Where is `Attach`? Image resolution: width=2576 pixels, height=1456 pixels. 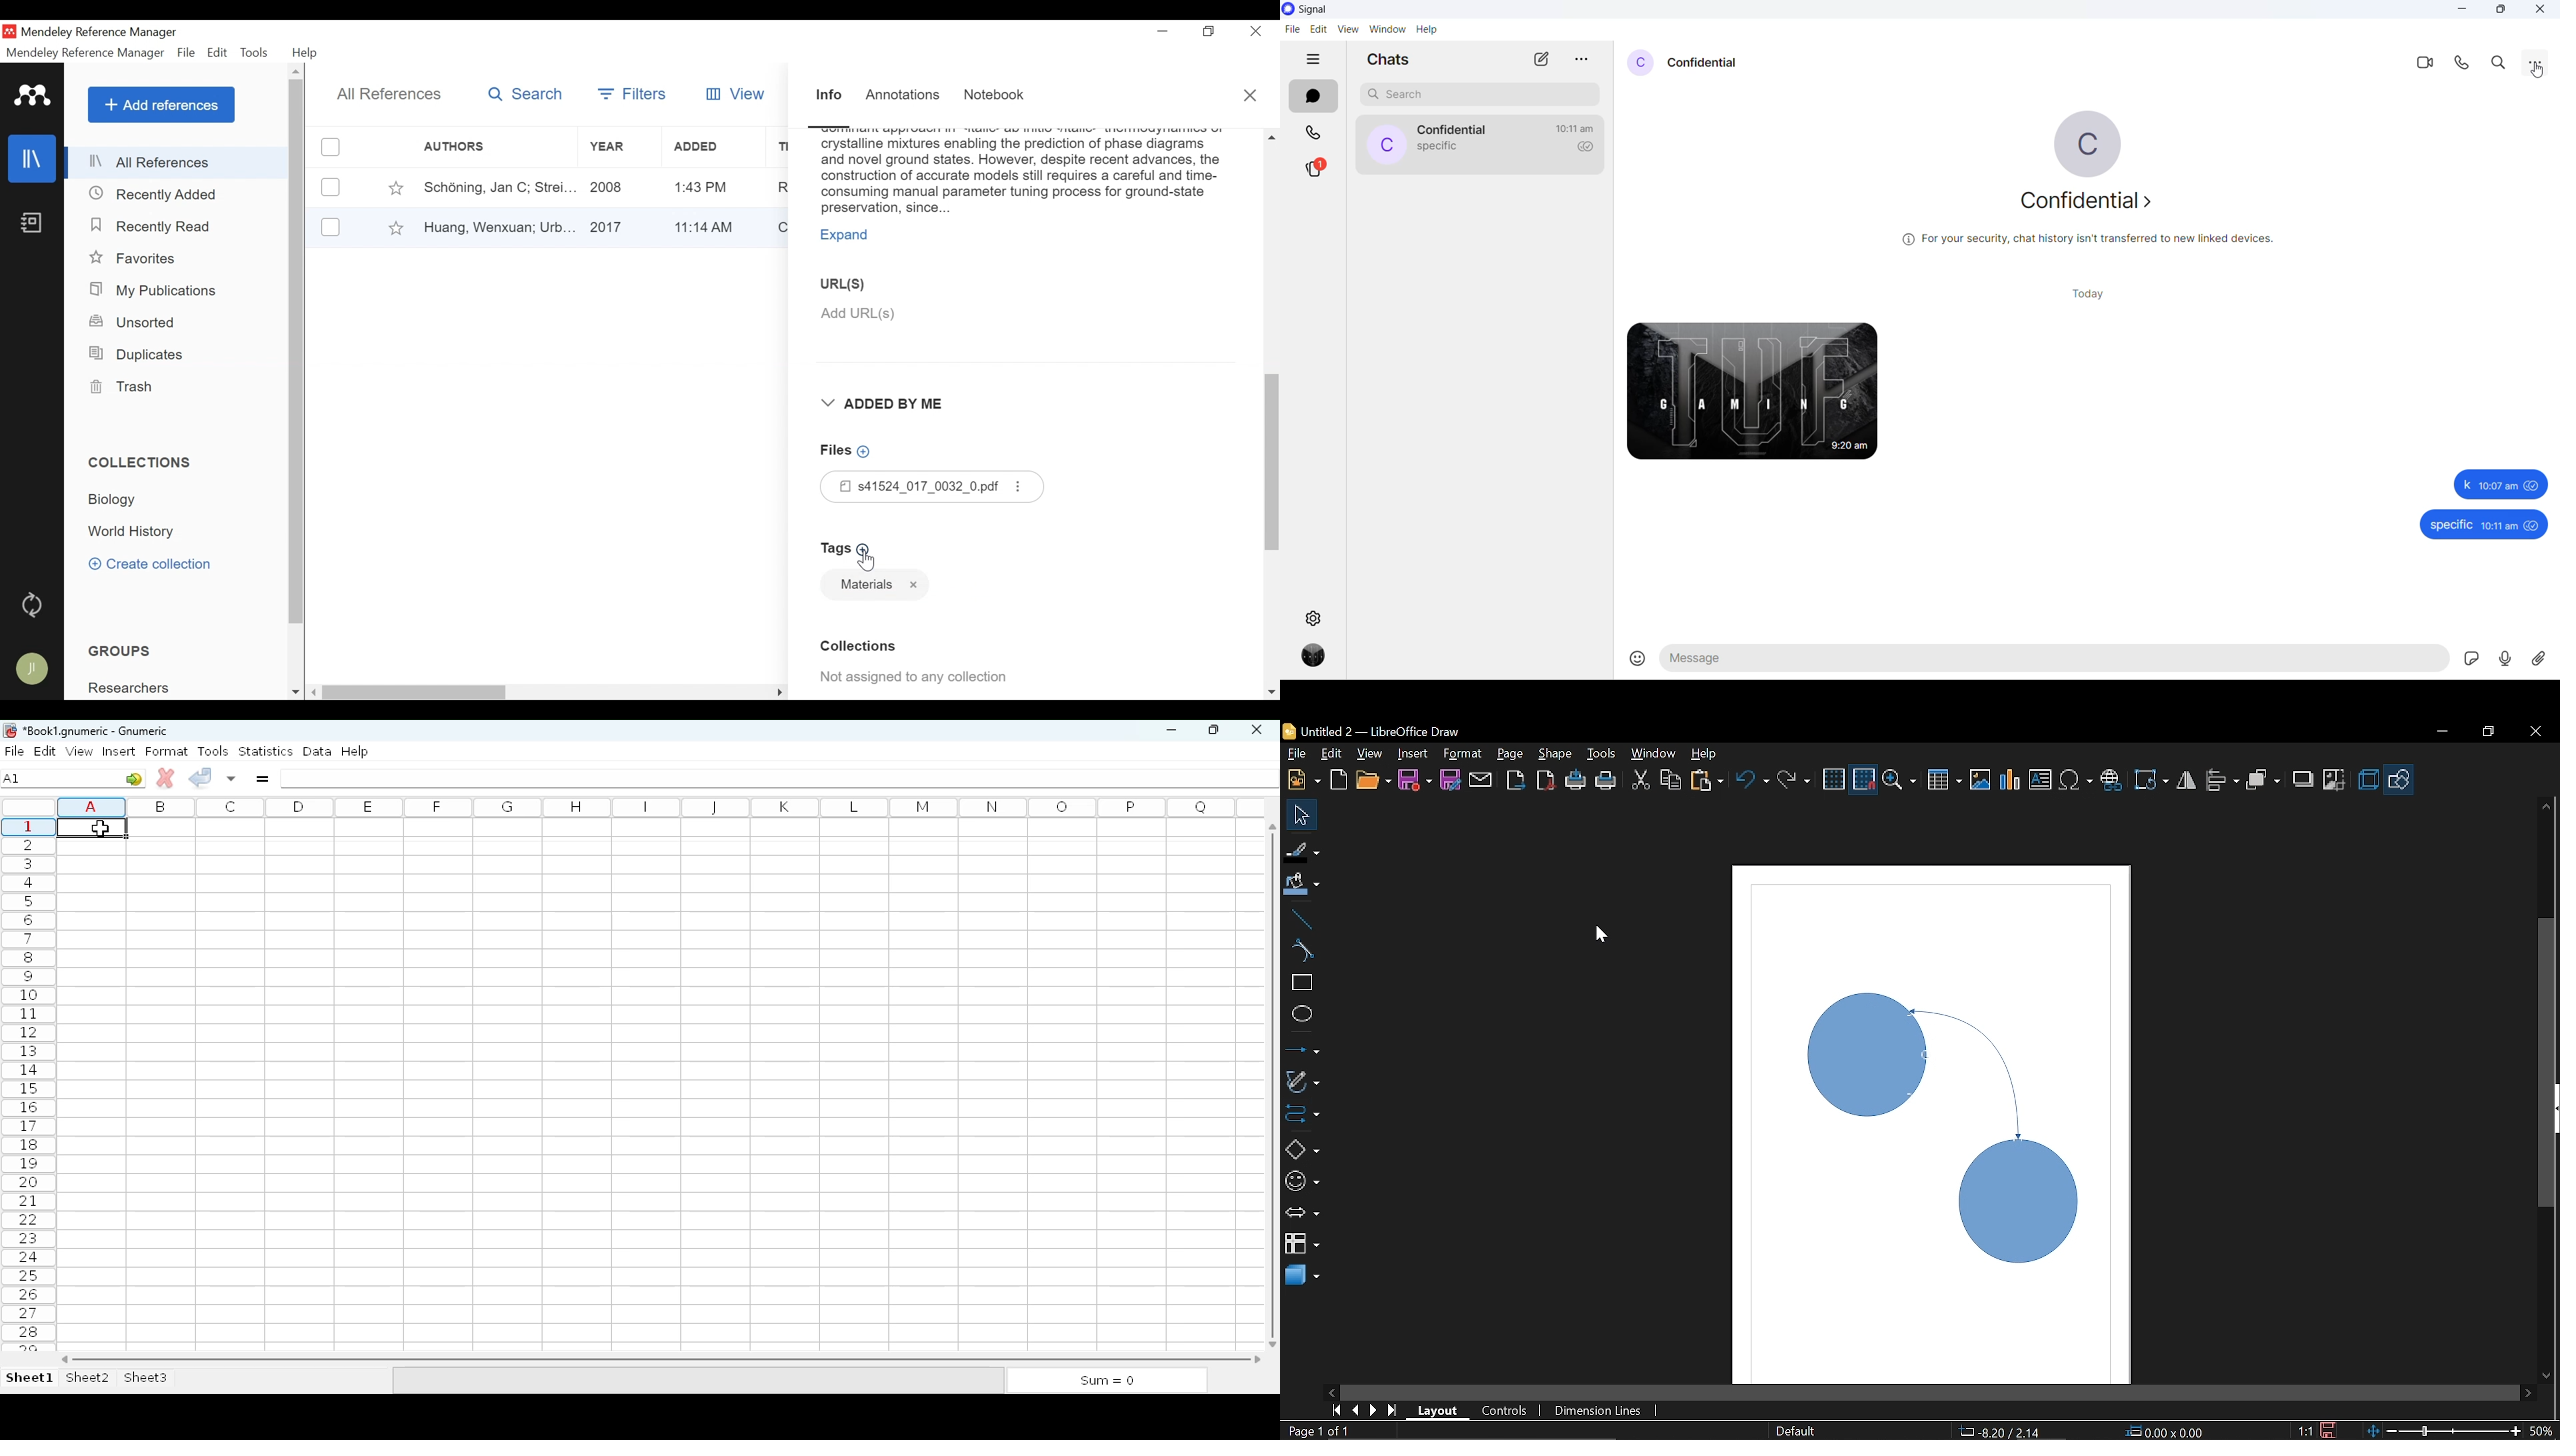
Attach is located at coordinates (1481, 779).